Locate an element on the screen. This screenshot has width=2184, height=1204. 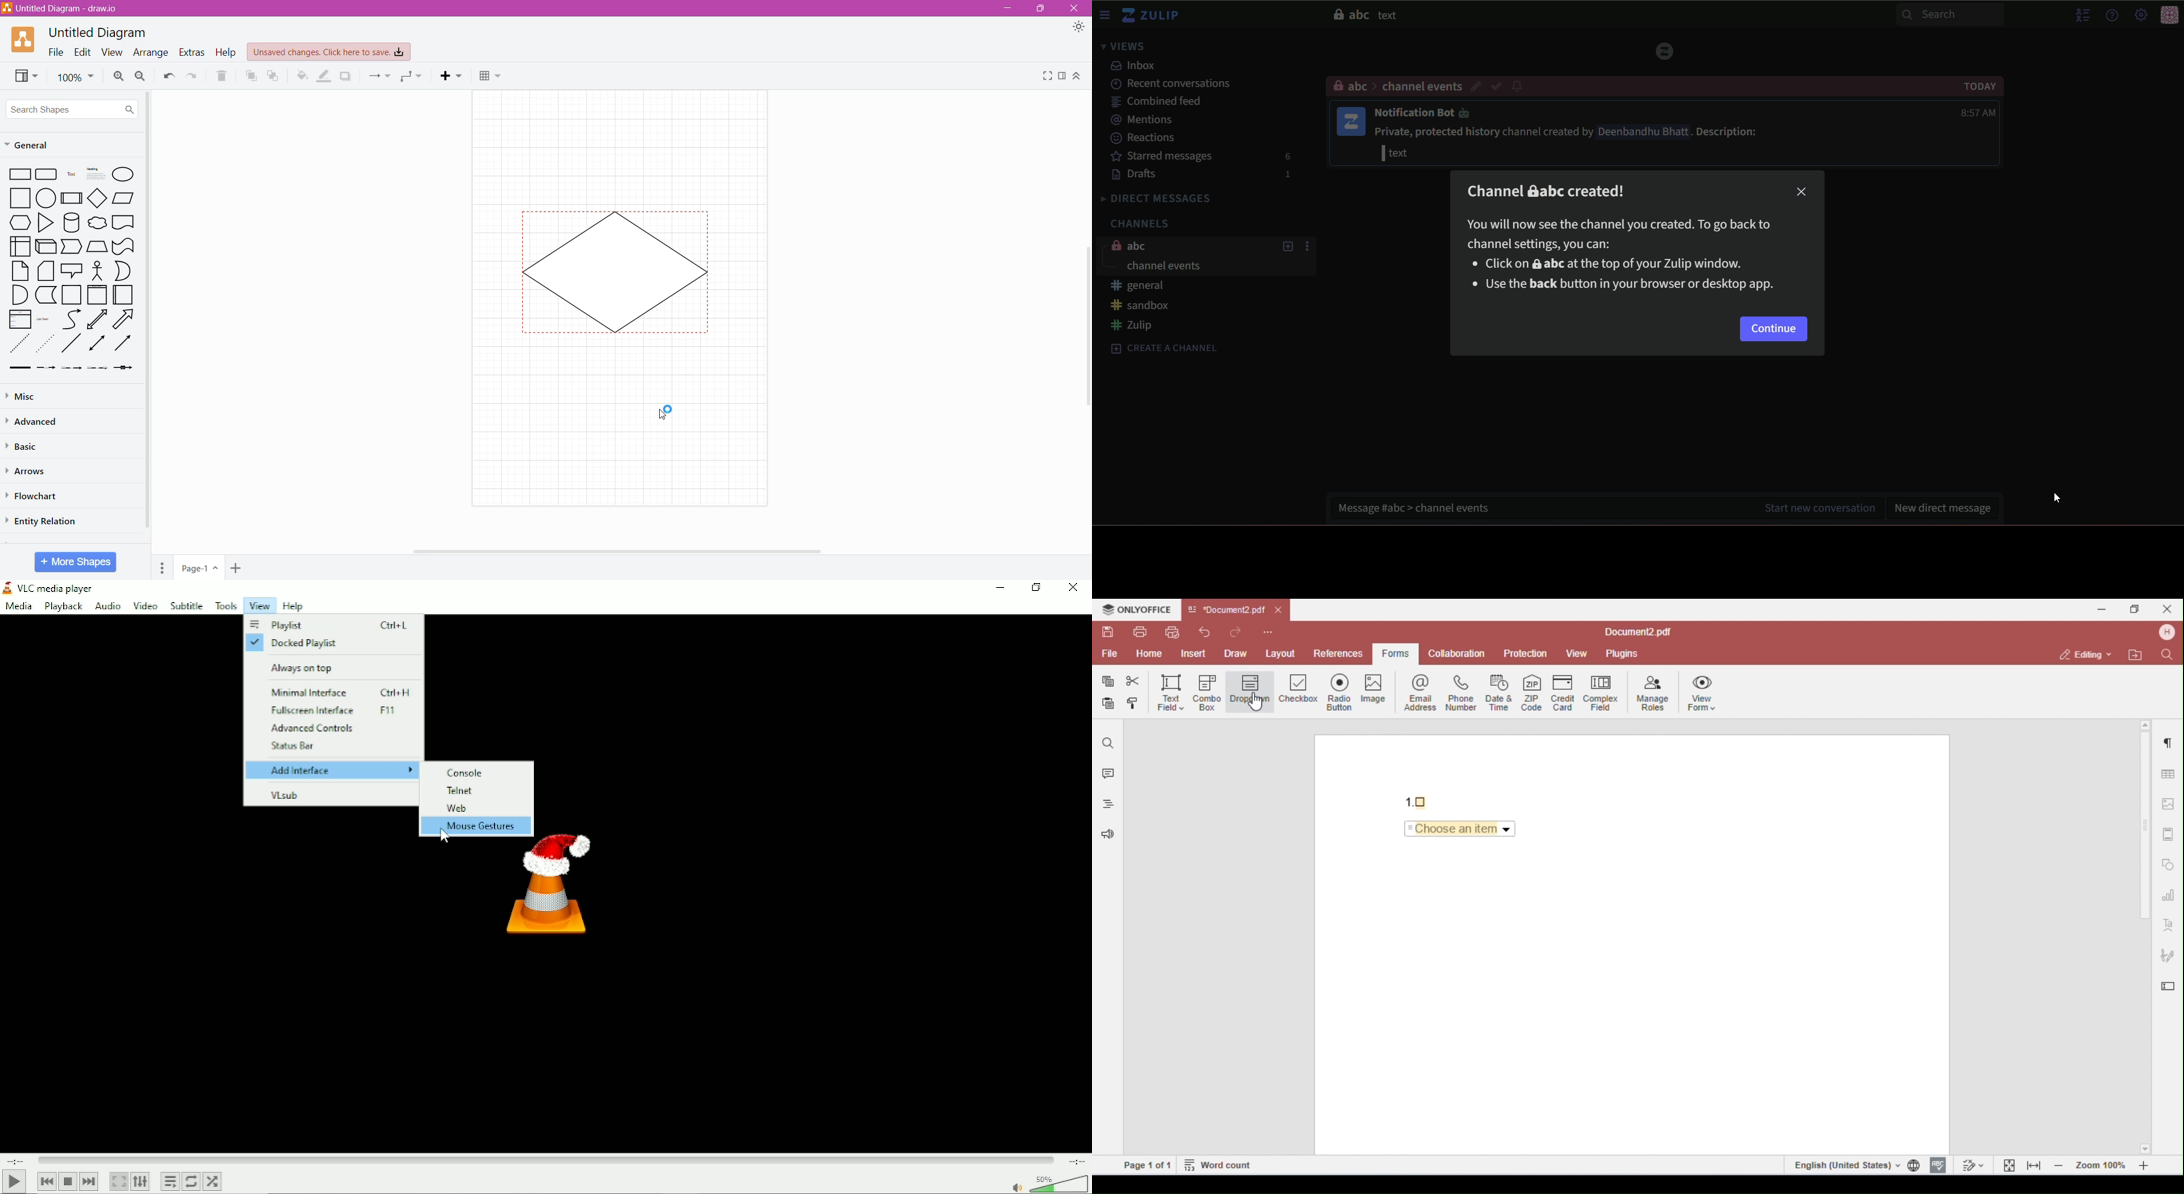
Video is located at coordinates (144, 606).